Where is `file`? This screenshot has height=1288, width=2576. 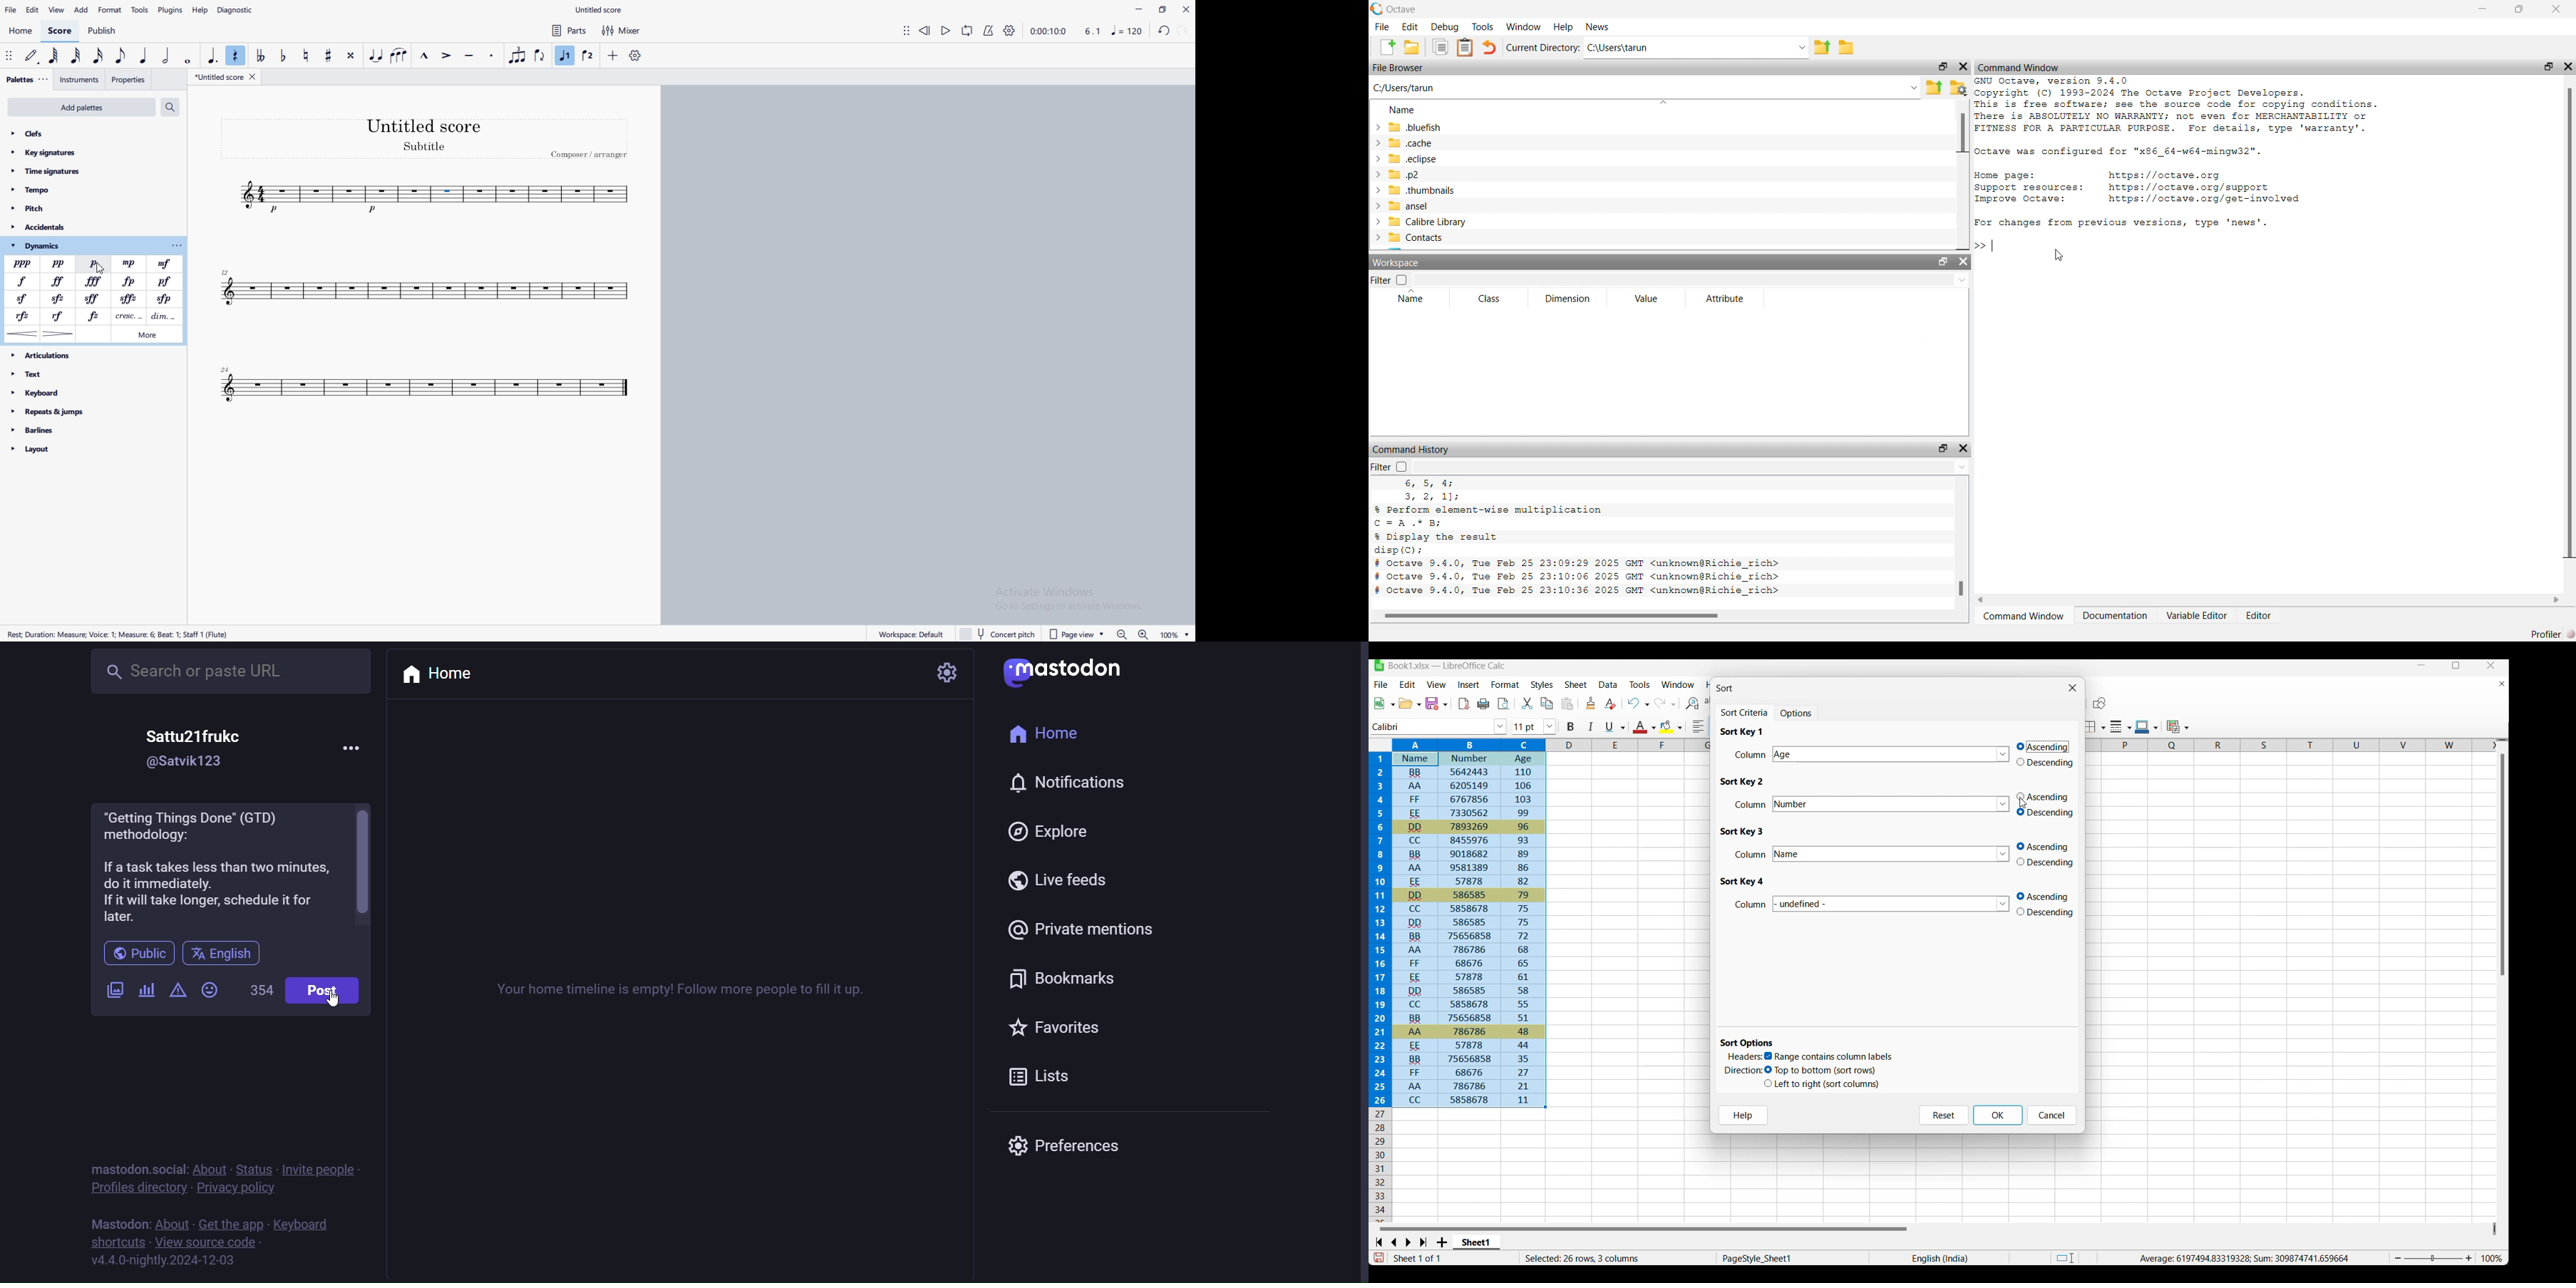
file is located at coordinates (11, 10).